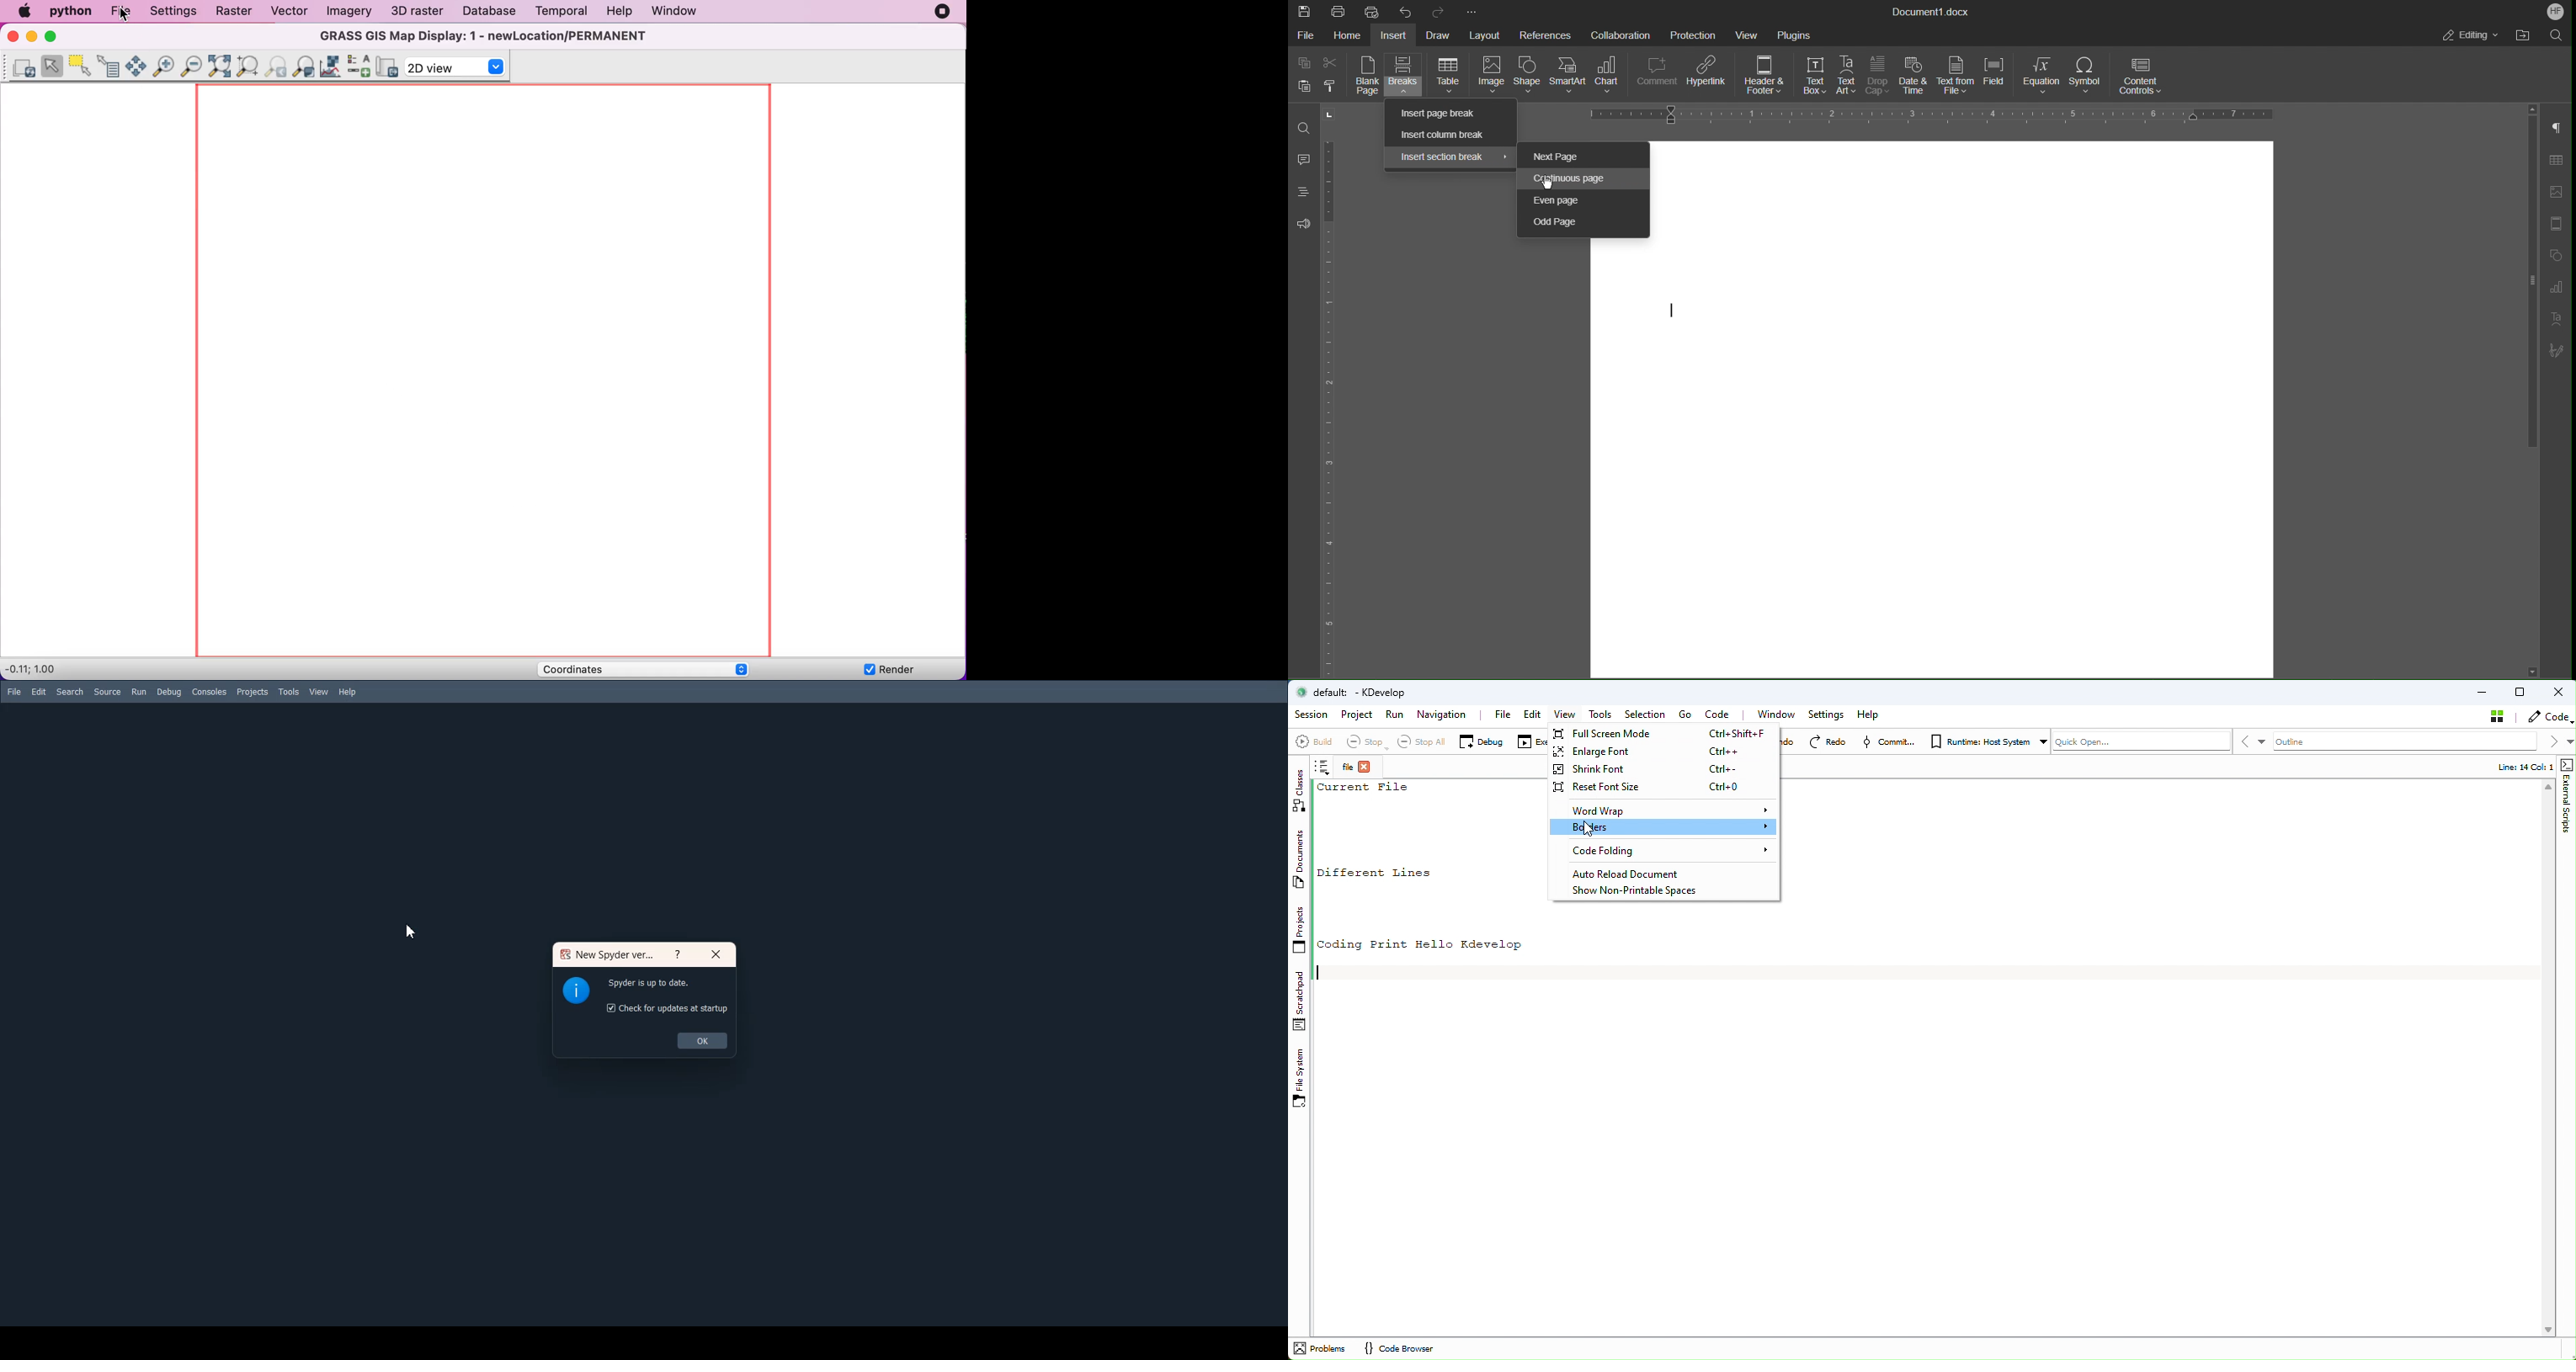 Image resolution: width=2576 pixels, height=1372 pixels. Describe the element at coordinates (1327, 410) in the screenshot. I see `Vertical Color` at that location.